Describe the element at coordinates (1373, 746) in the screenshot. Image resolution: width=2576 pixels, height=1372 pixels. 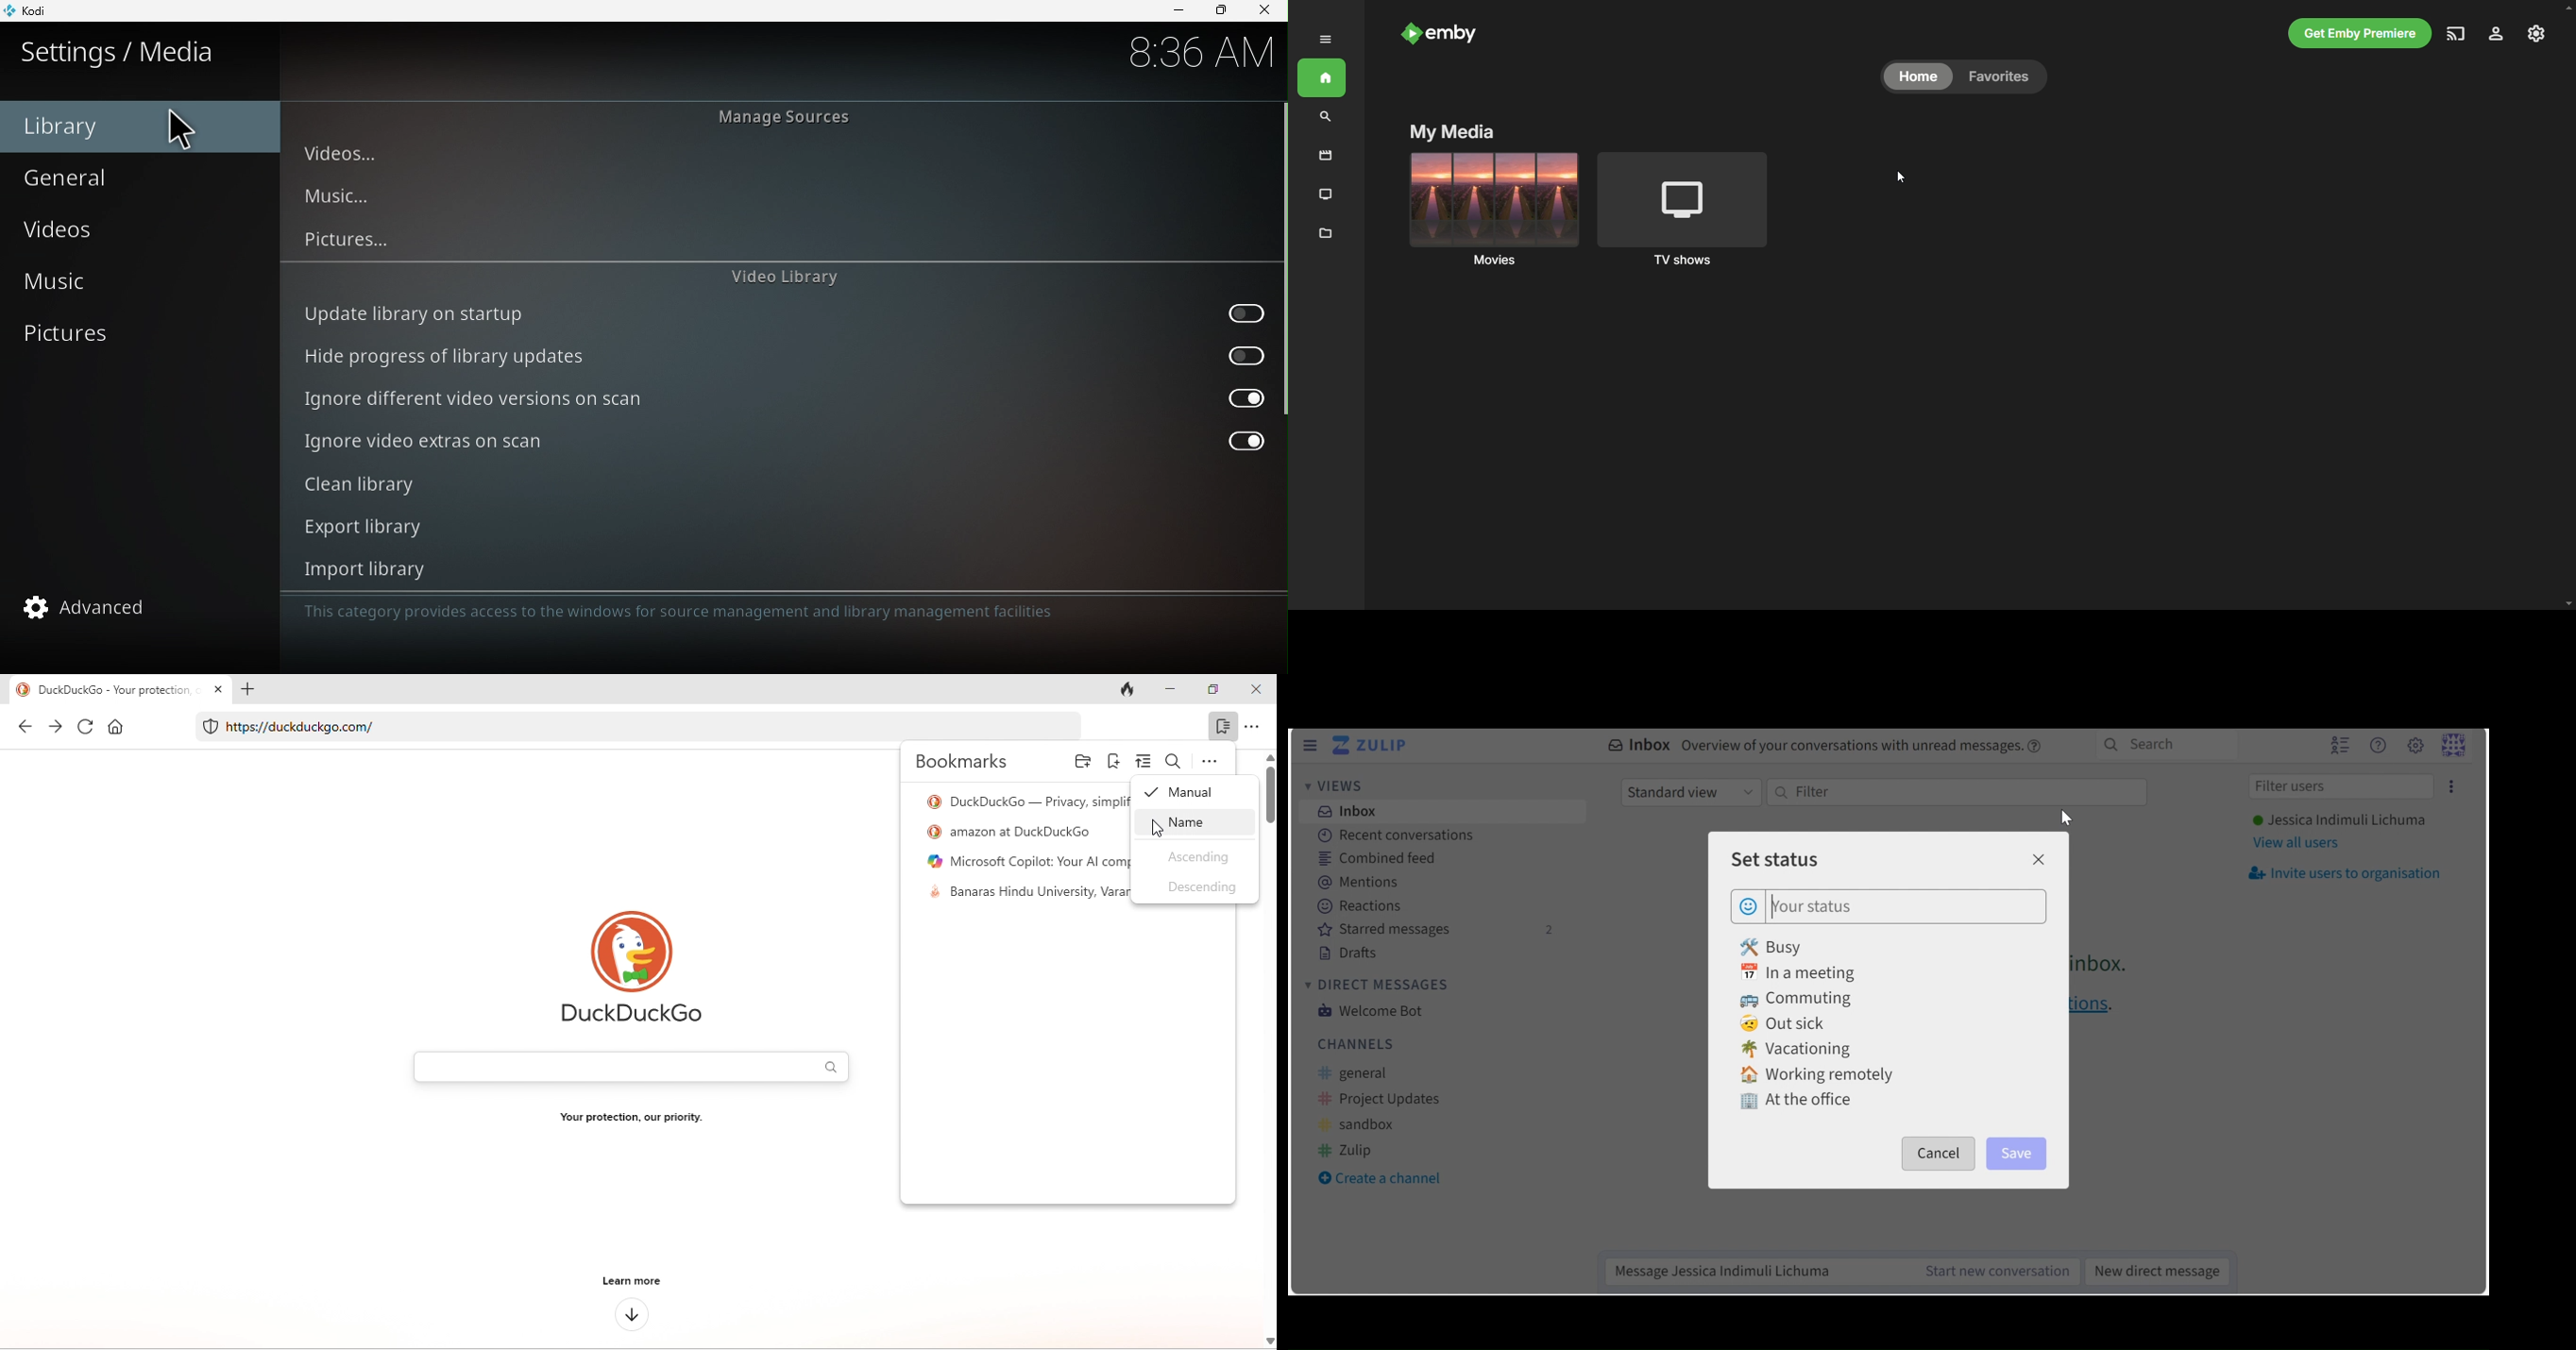
I see `Go to Home View (inbox)` at that location.